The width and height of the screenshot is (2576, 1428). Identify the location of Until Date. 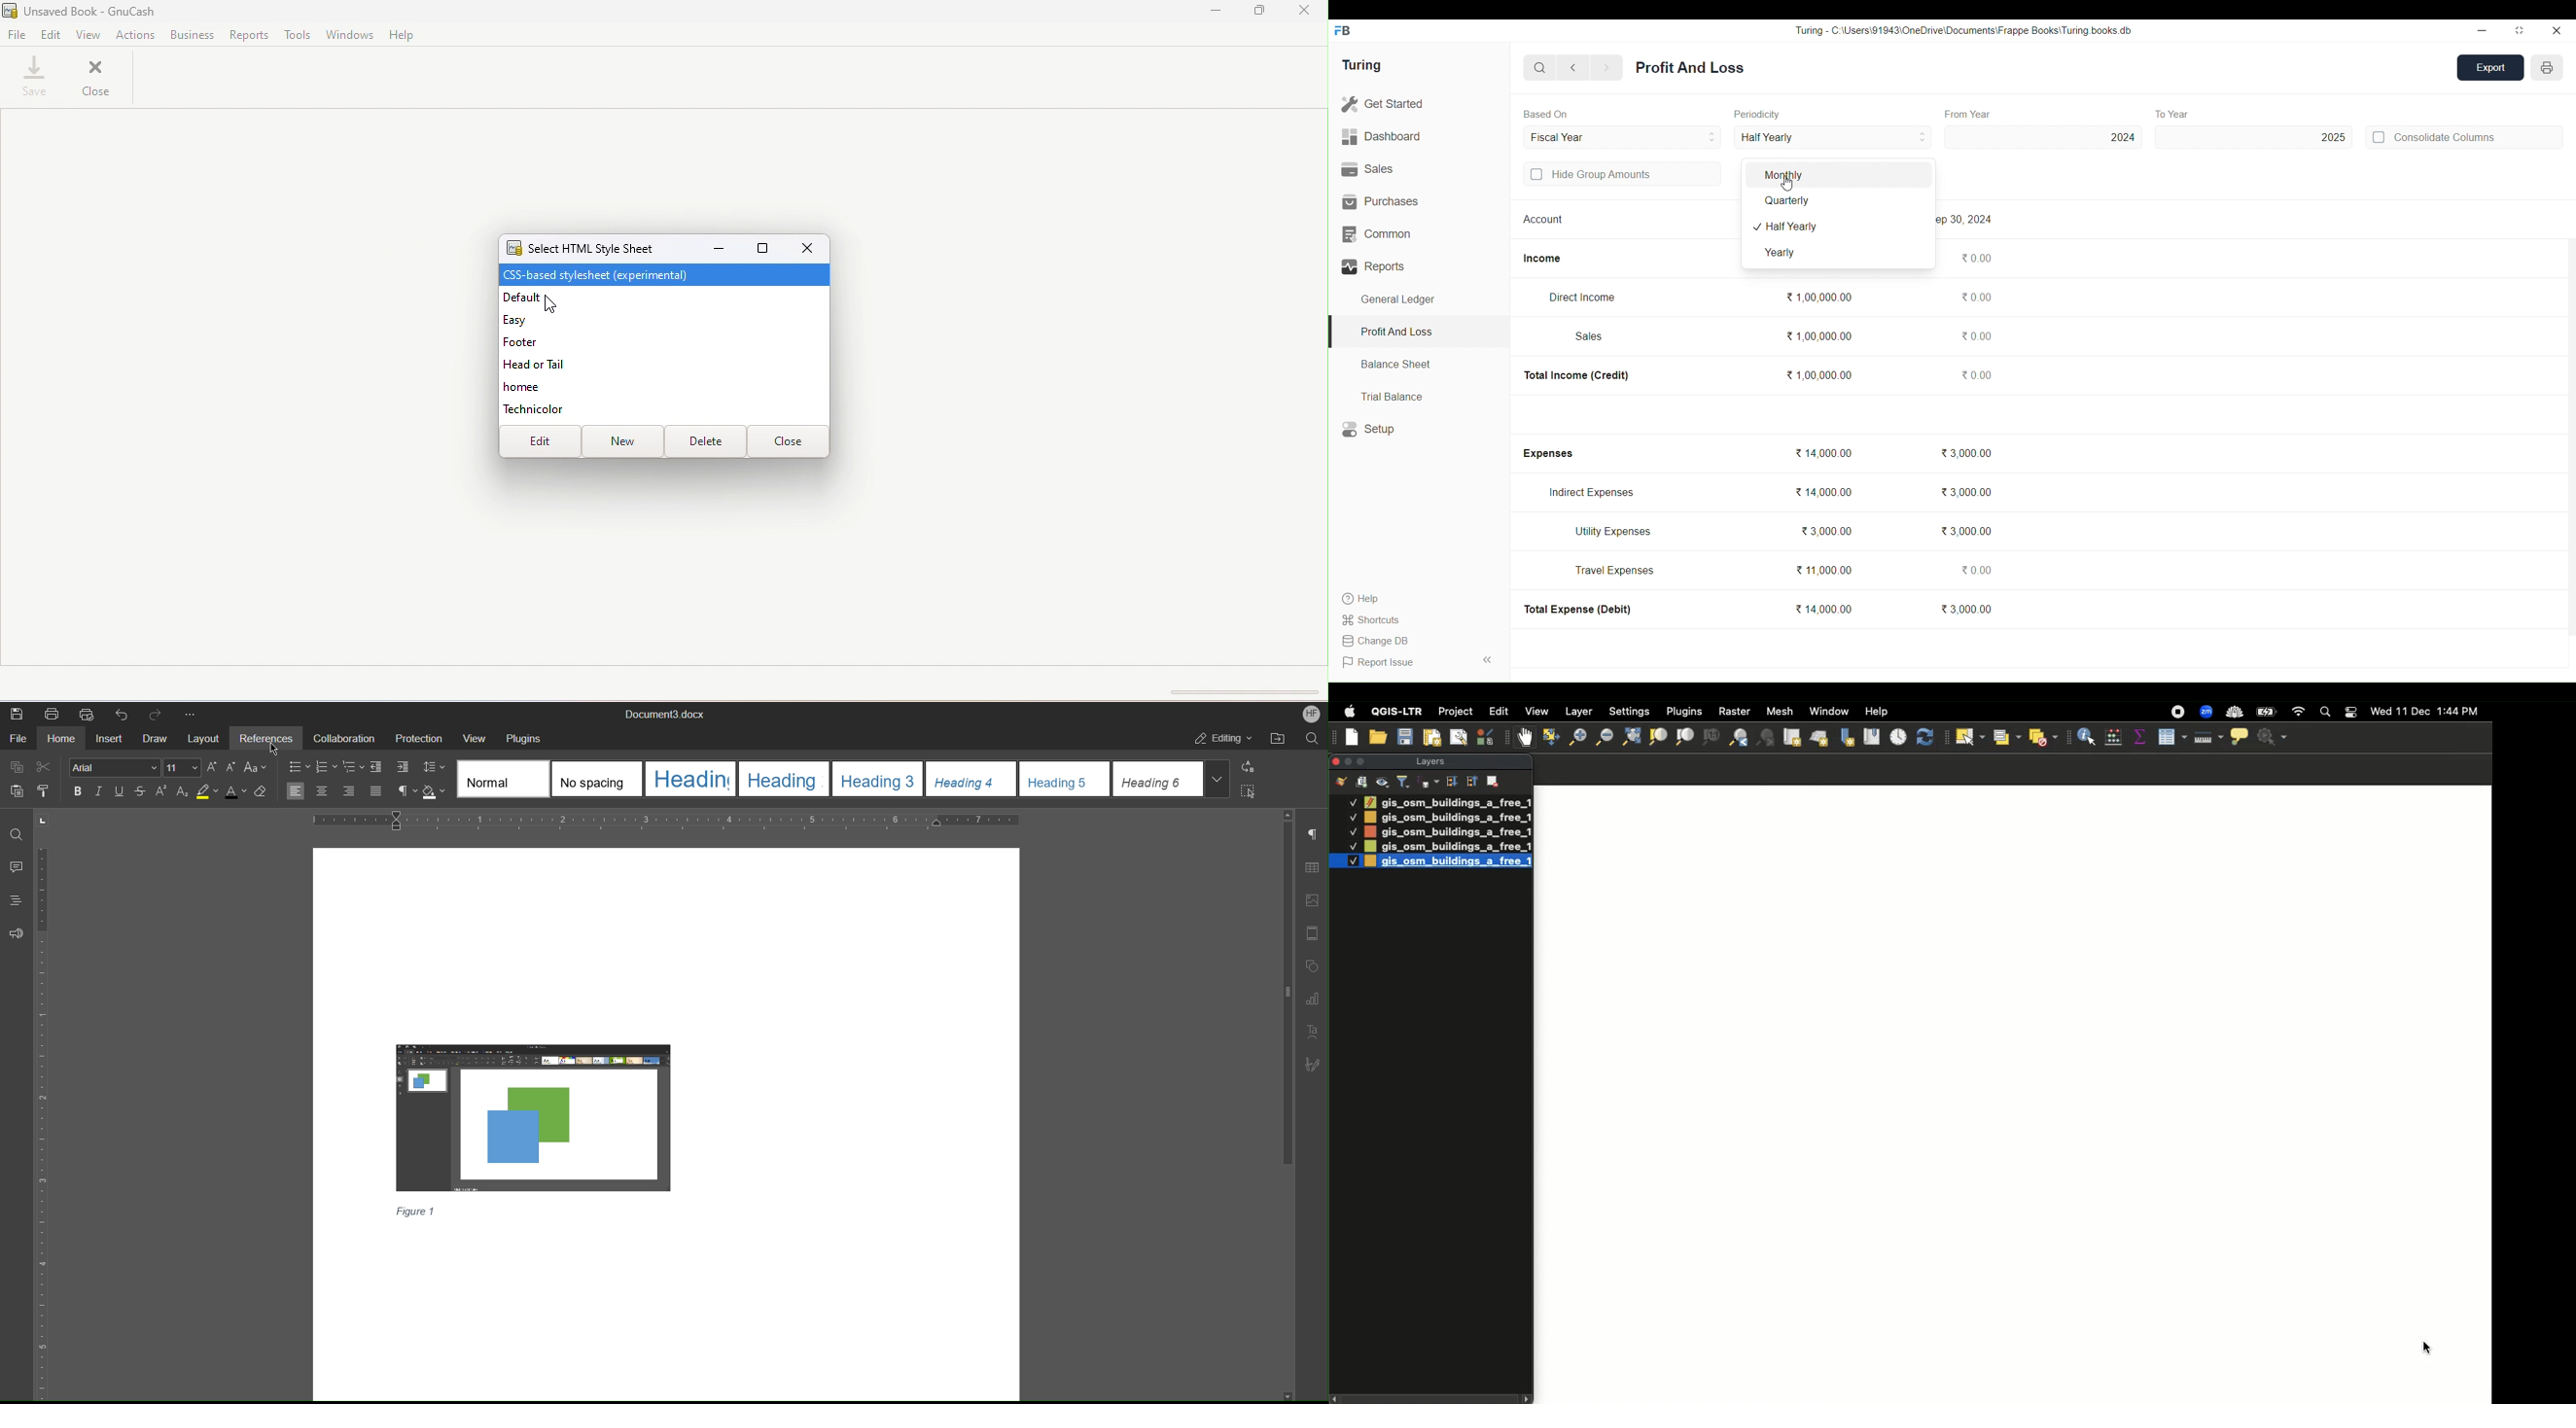
(1623, 137).